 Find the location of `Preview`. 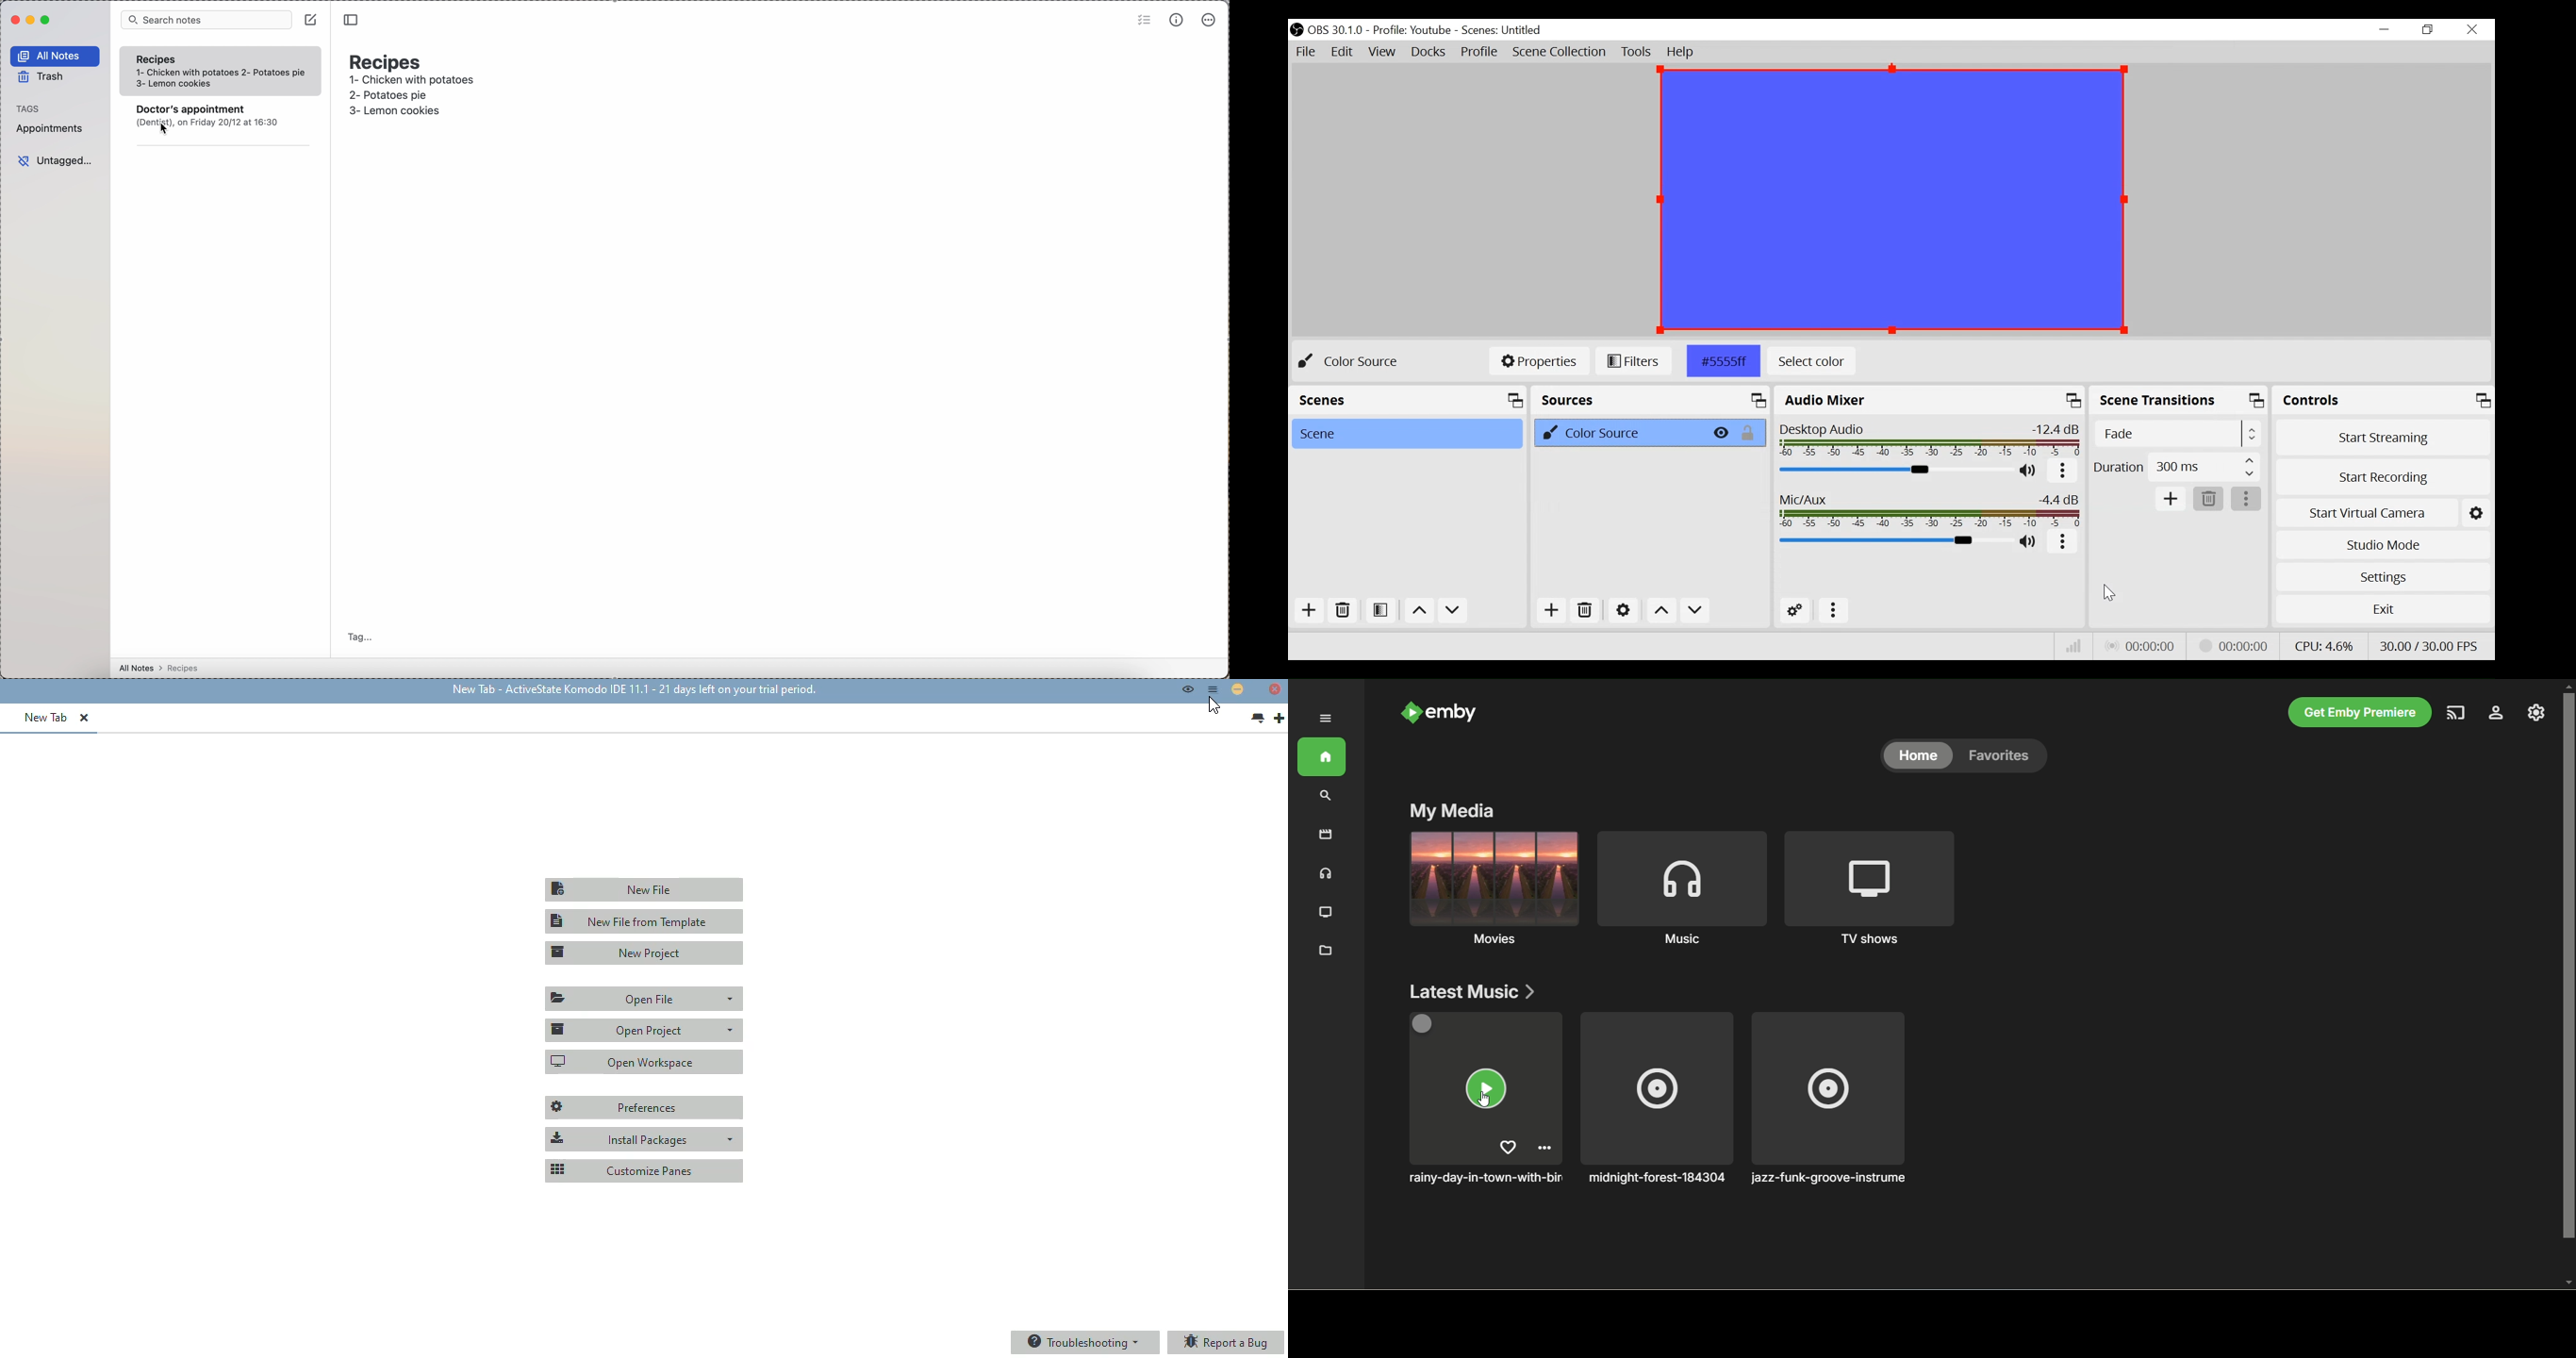

Preview is located at coordinates (1893, 201).